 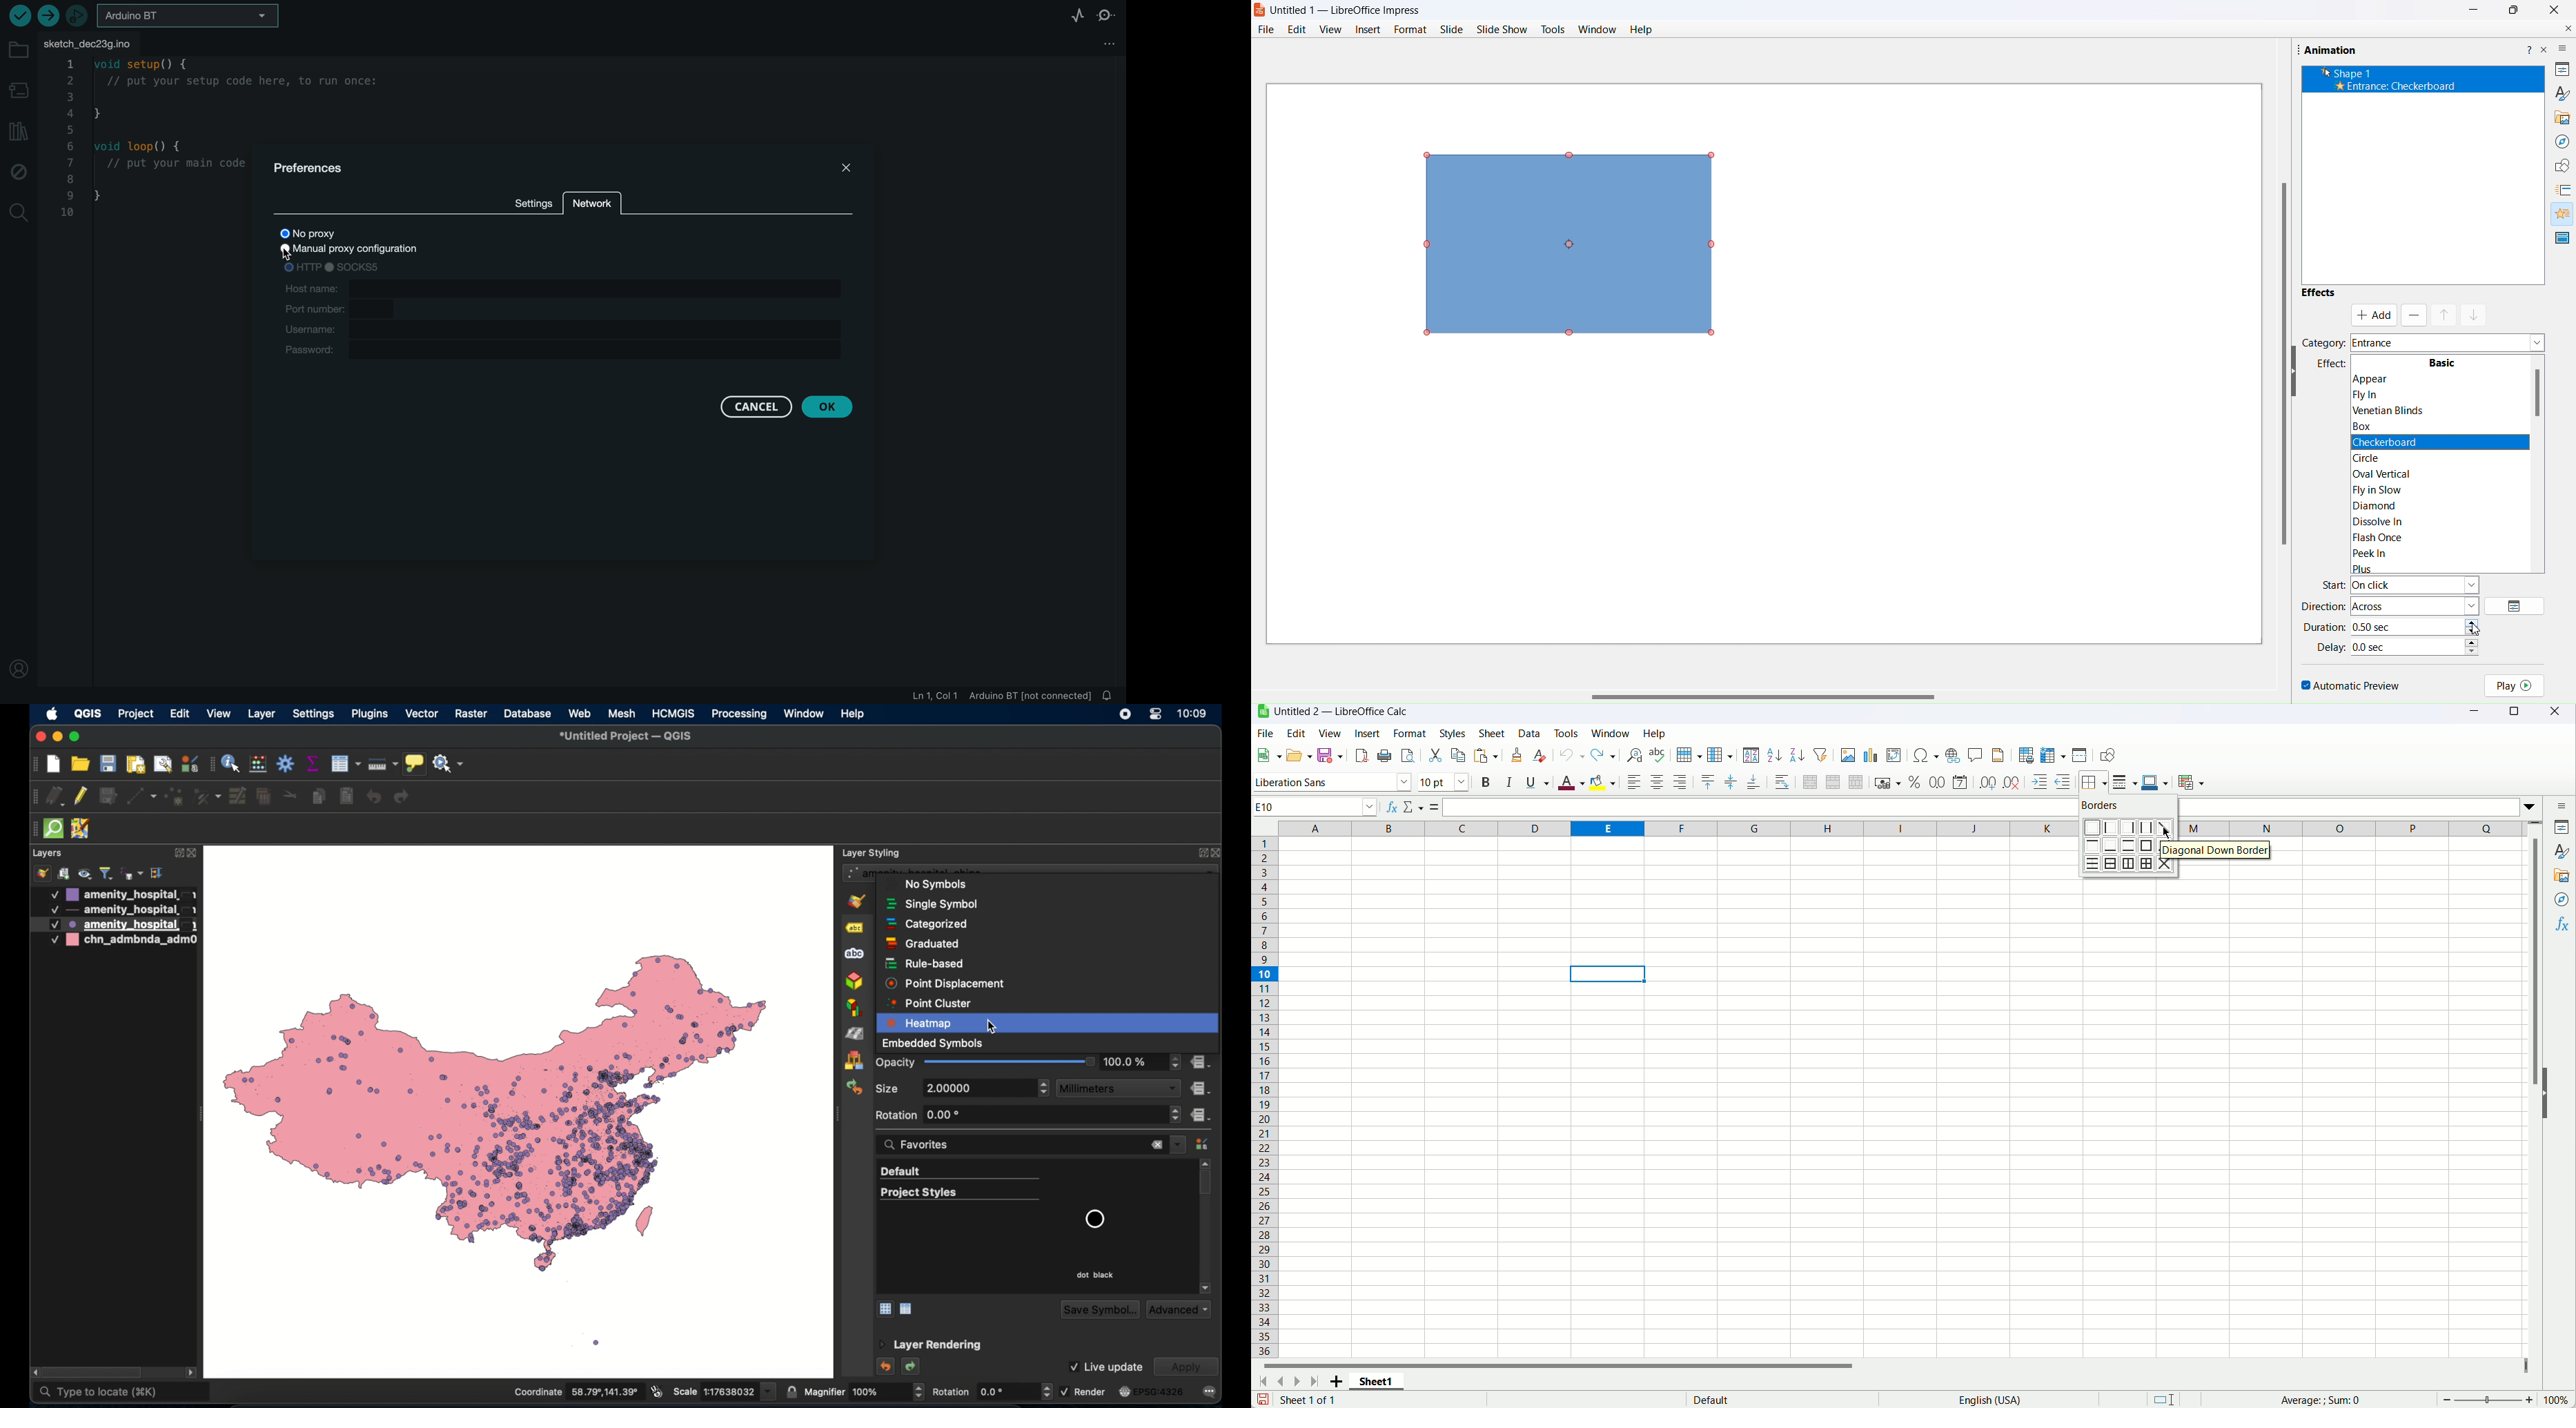 What do you see at coordinates (2390, 472) in the screenshot?
I see `|Oval Vertical` at bounding box center [2390, 472].